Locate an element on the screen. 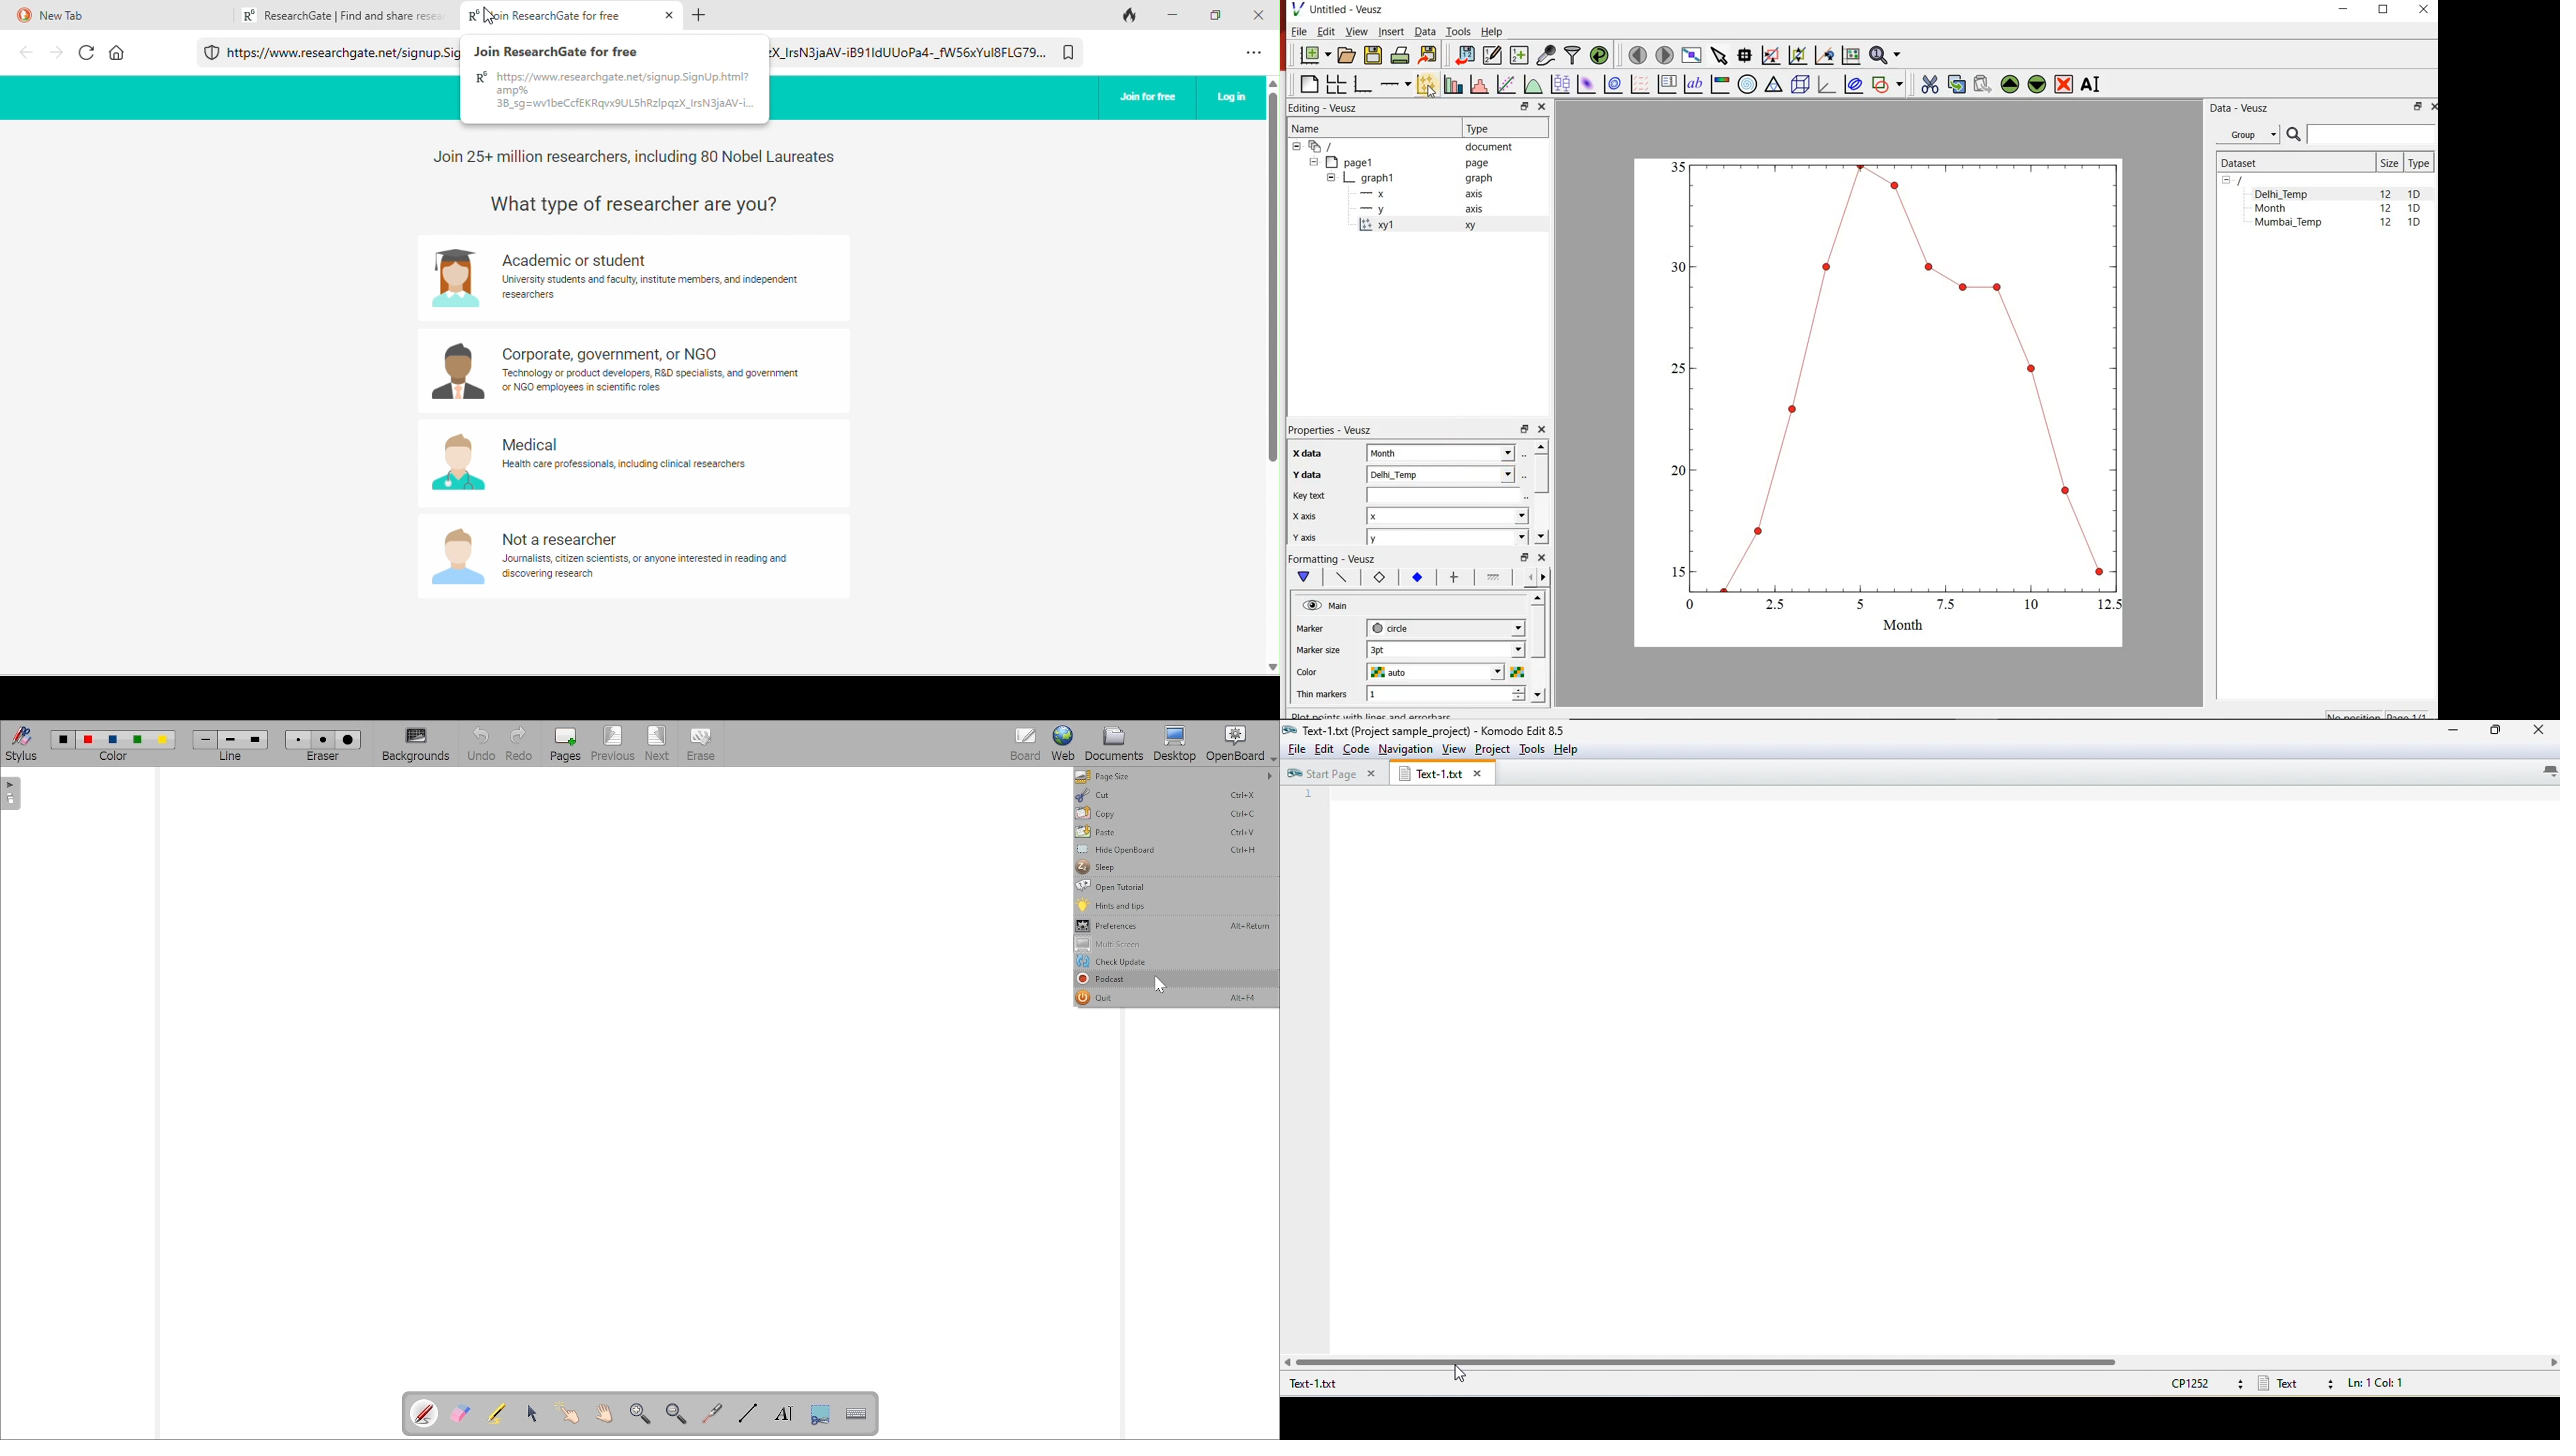  text is located at coordinates (2296, 1383).